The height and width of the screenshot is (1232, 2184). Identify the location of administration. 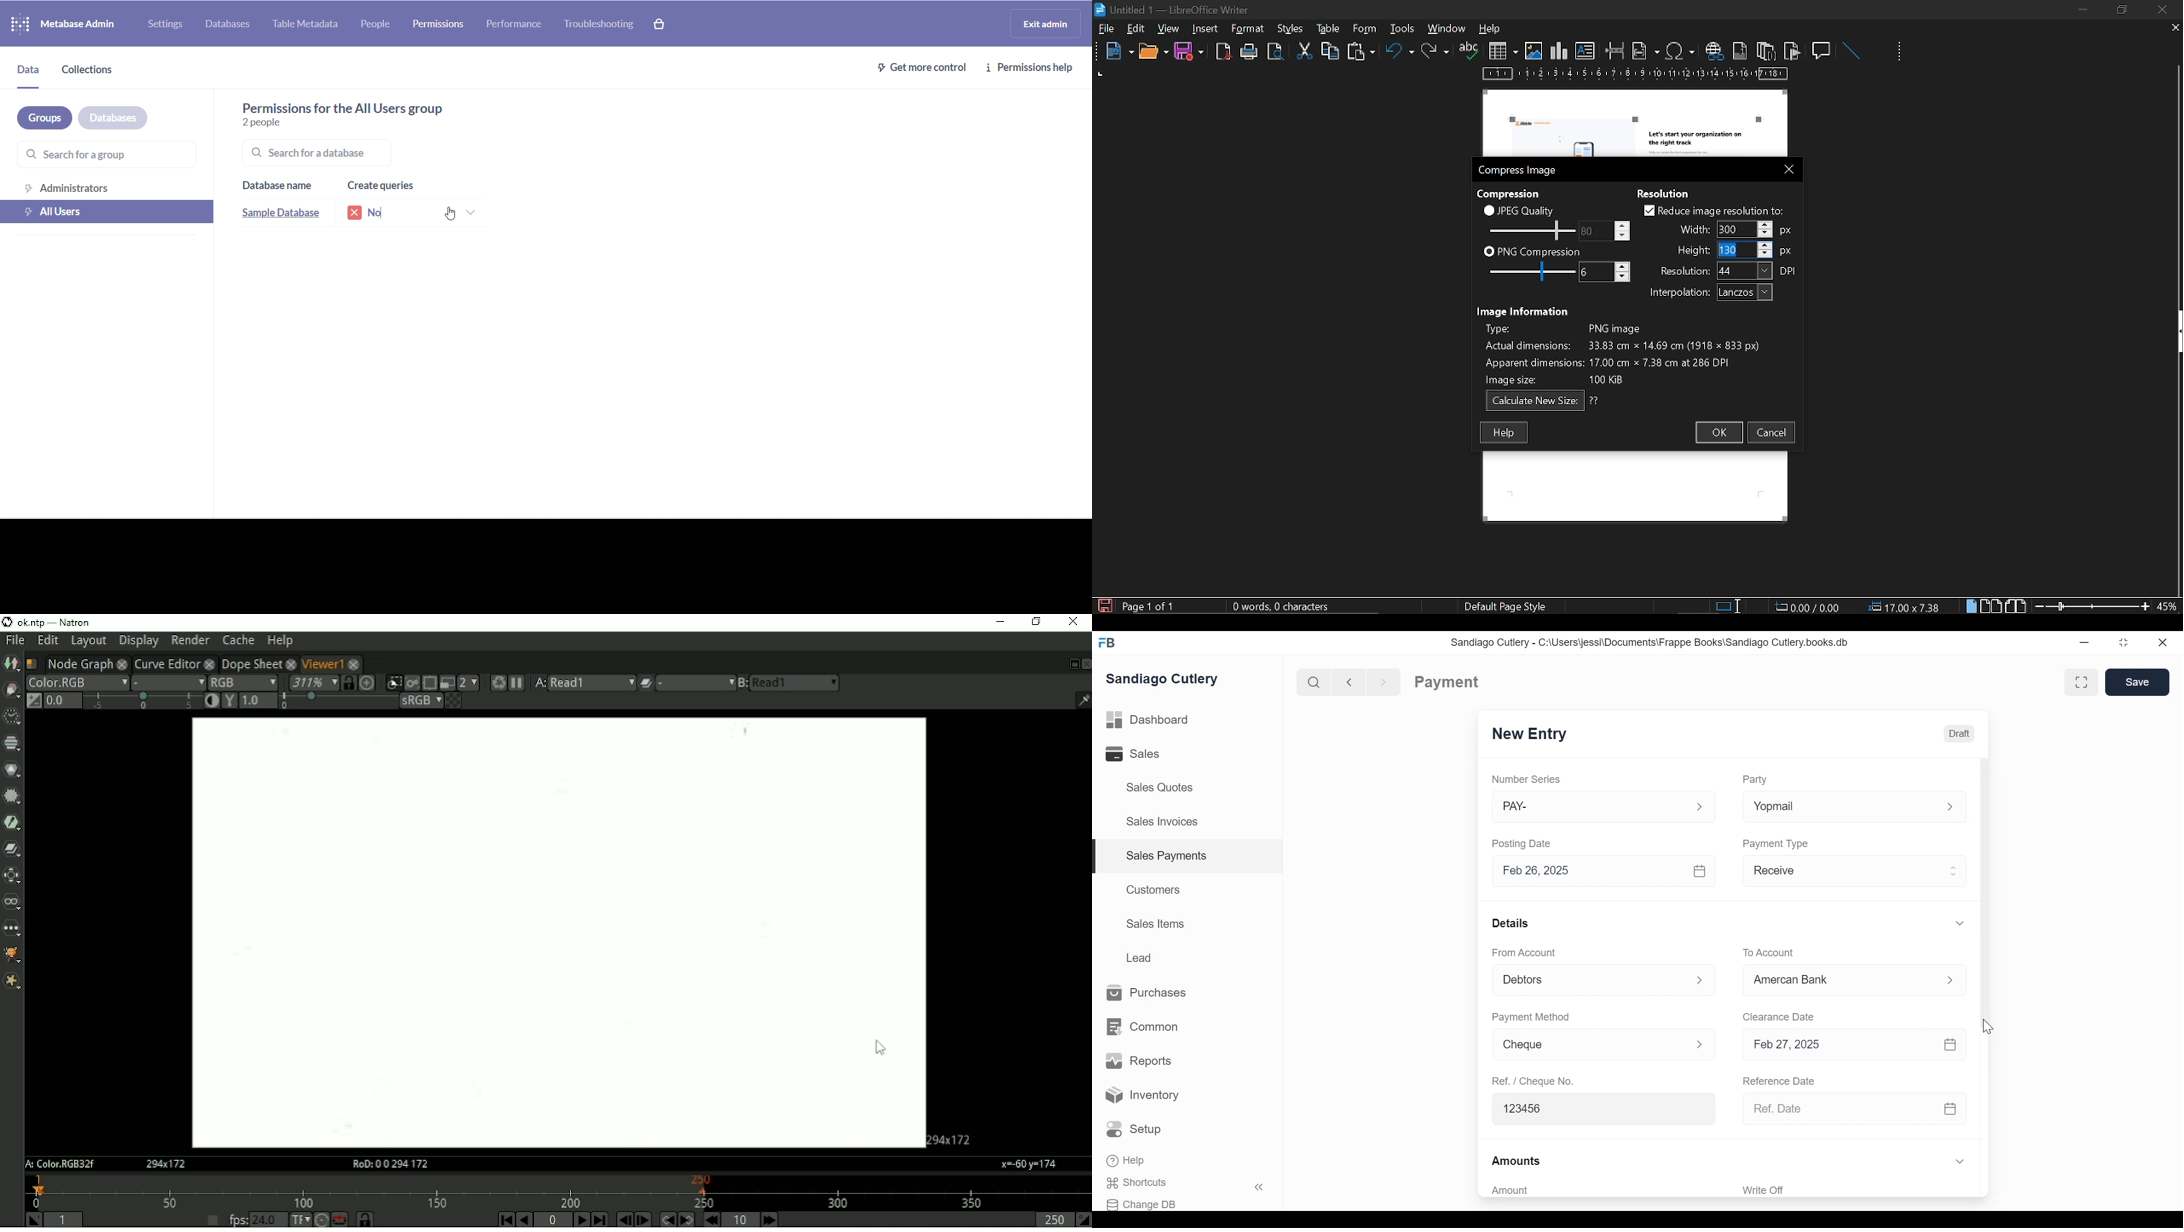
(112, 188).